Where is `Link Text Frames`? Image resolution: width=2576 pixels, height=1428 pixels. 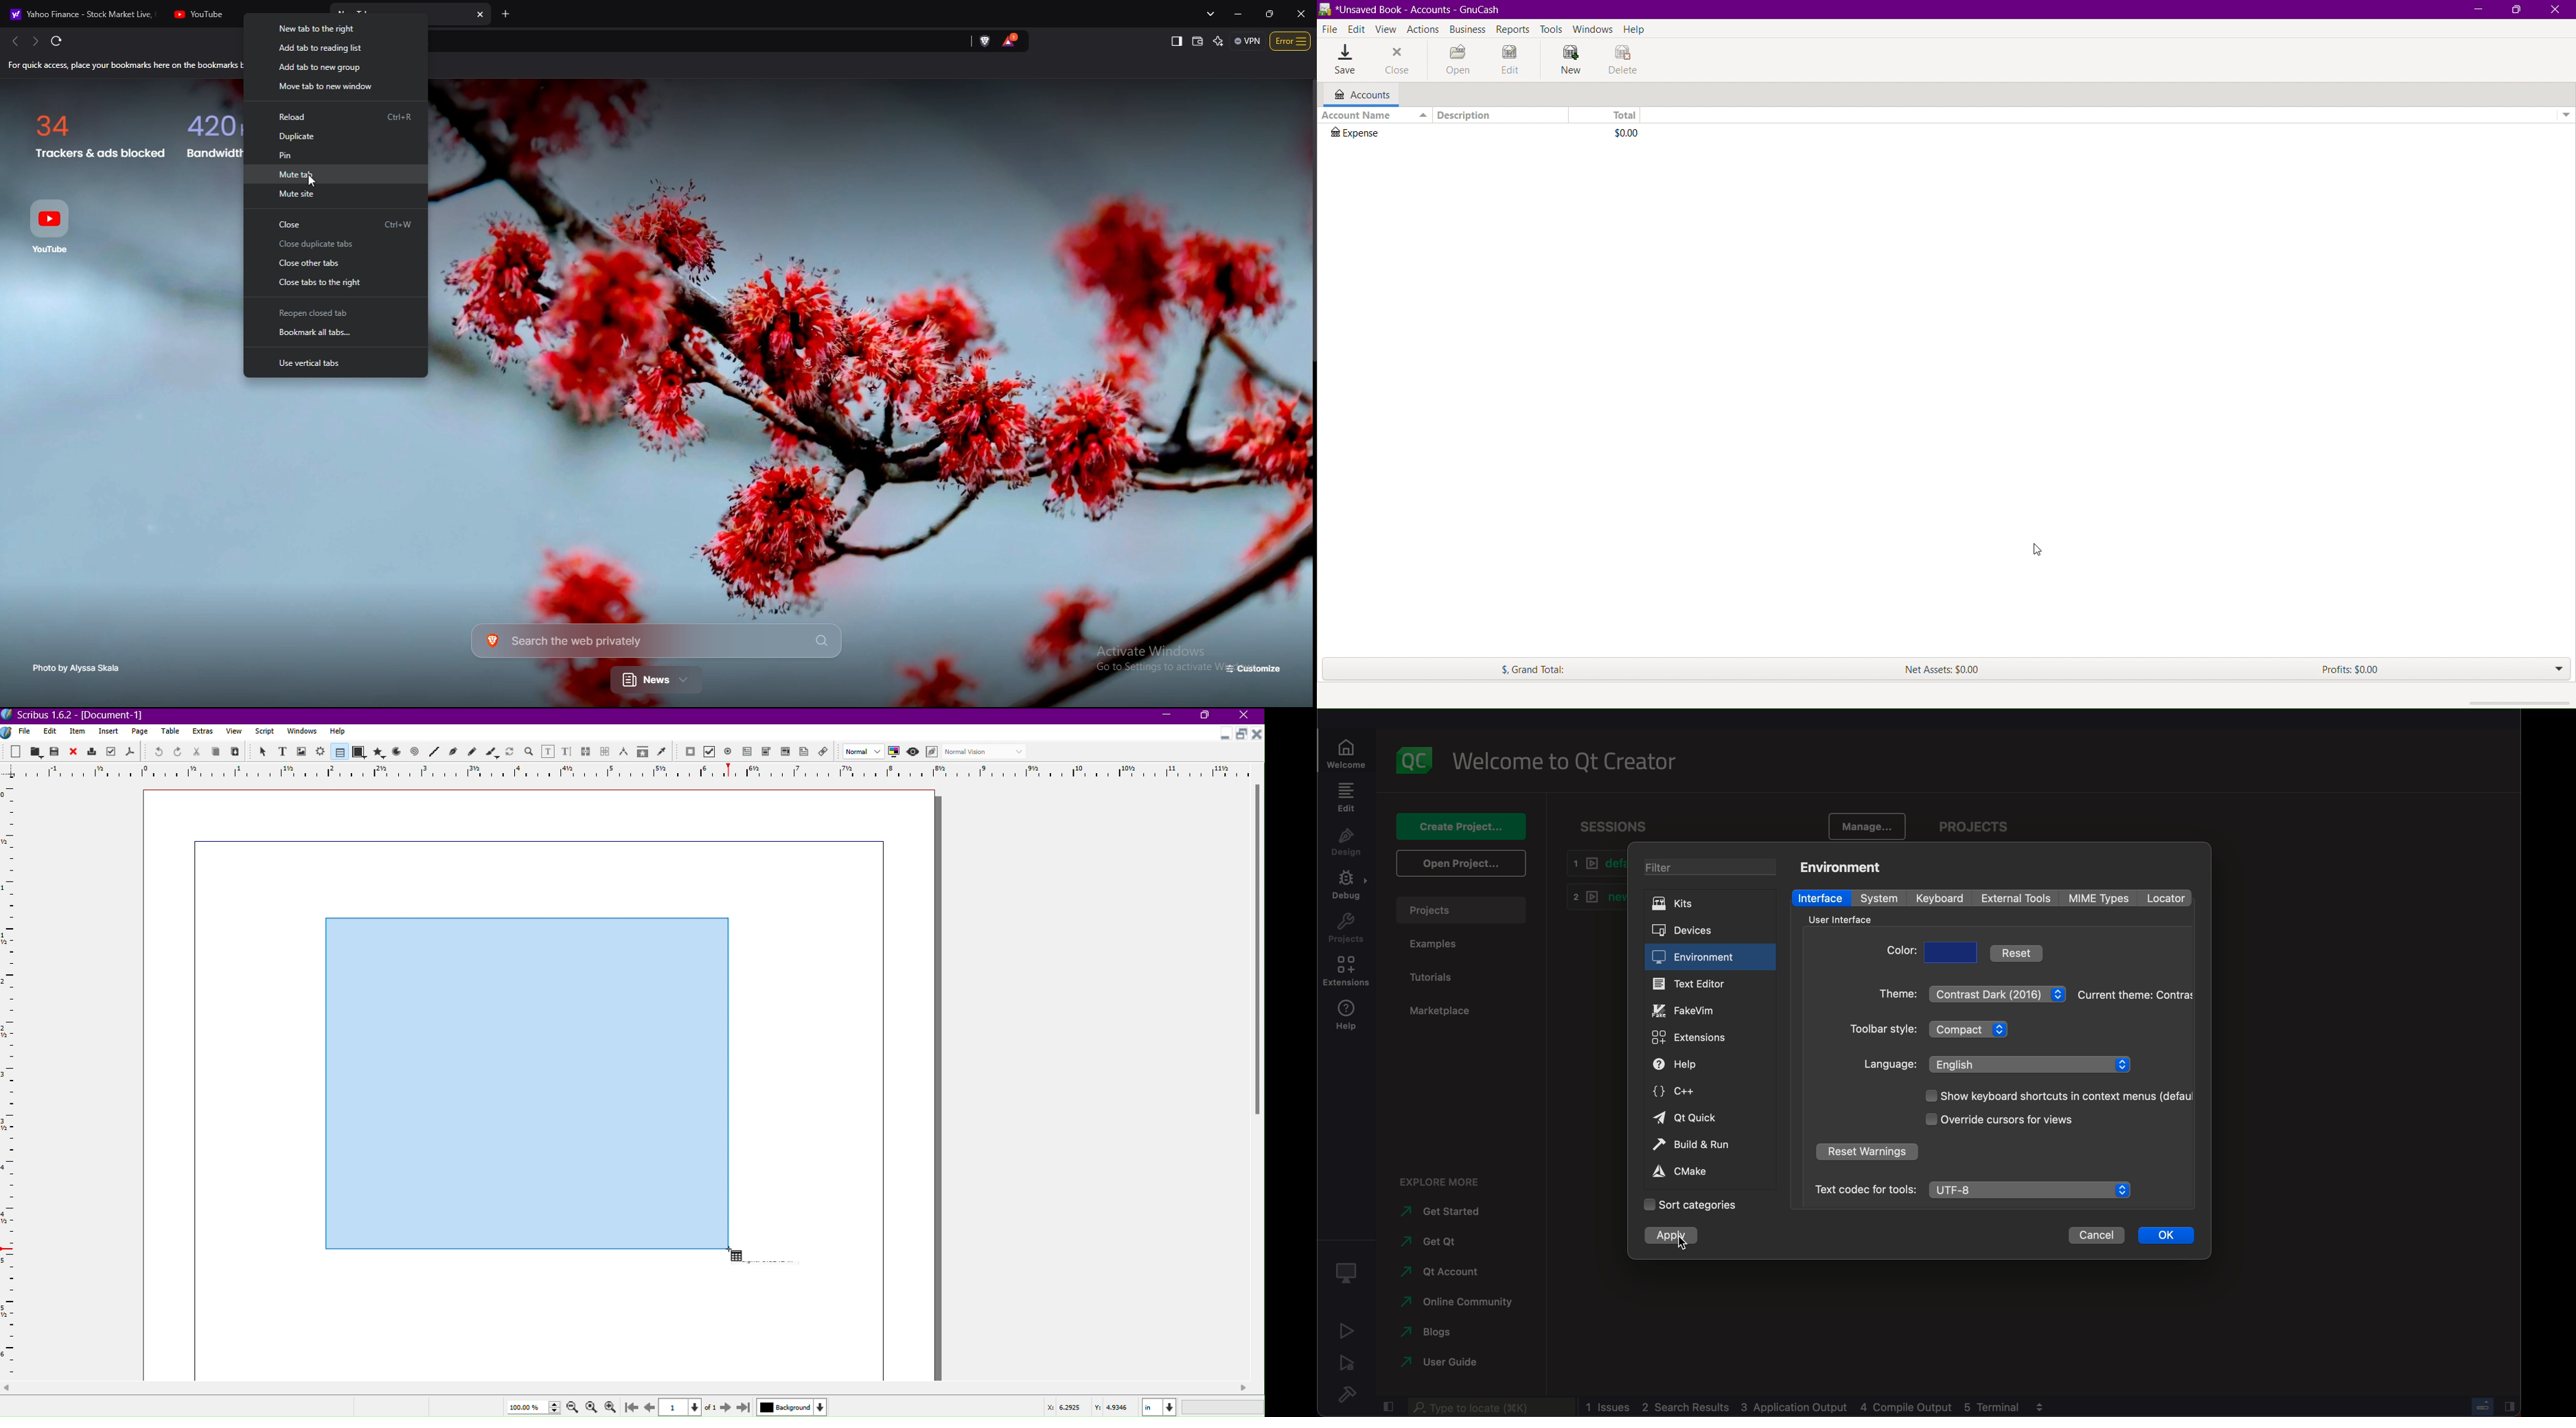 Link Text Frames is located at coordinates (586, 749).